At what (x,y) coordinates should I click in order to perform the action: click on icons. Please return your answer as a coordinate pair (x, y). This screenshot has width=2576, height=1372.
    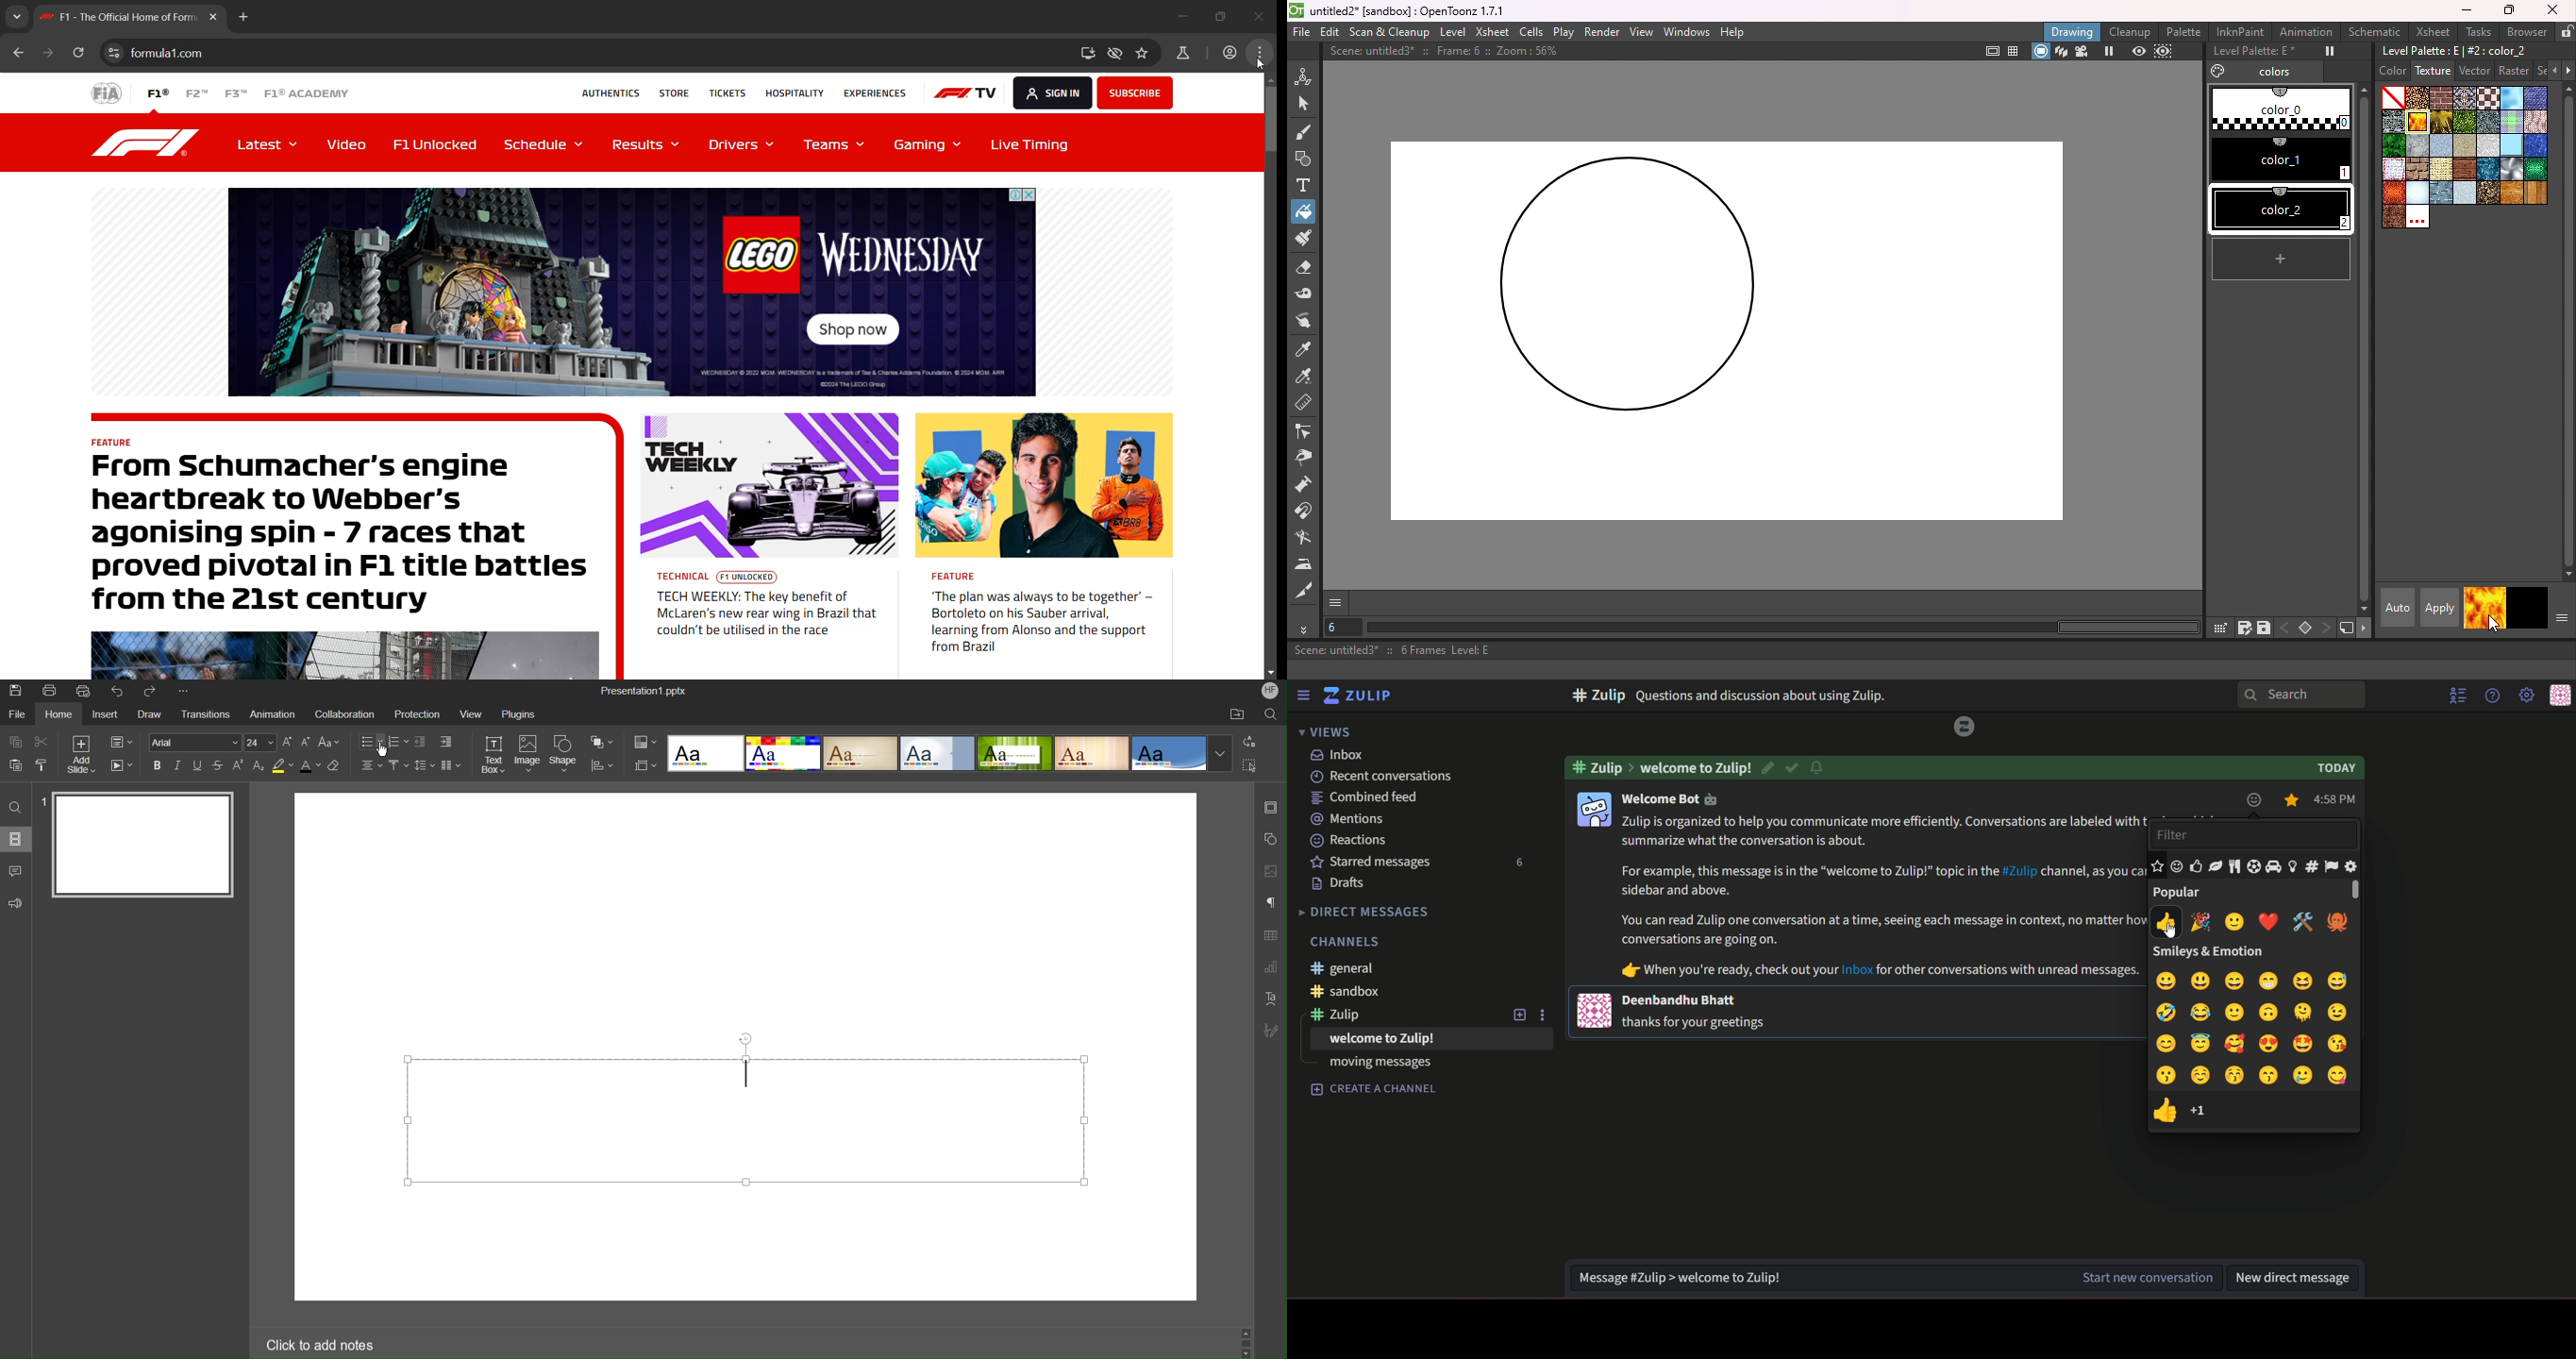
    Looking at the image, I should click on (2256, 866).